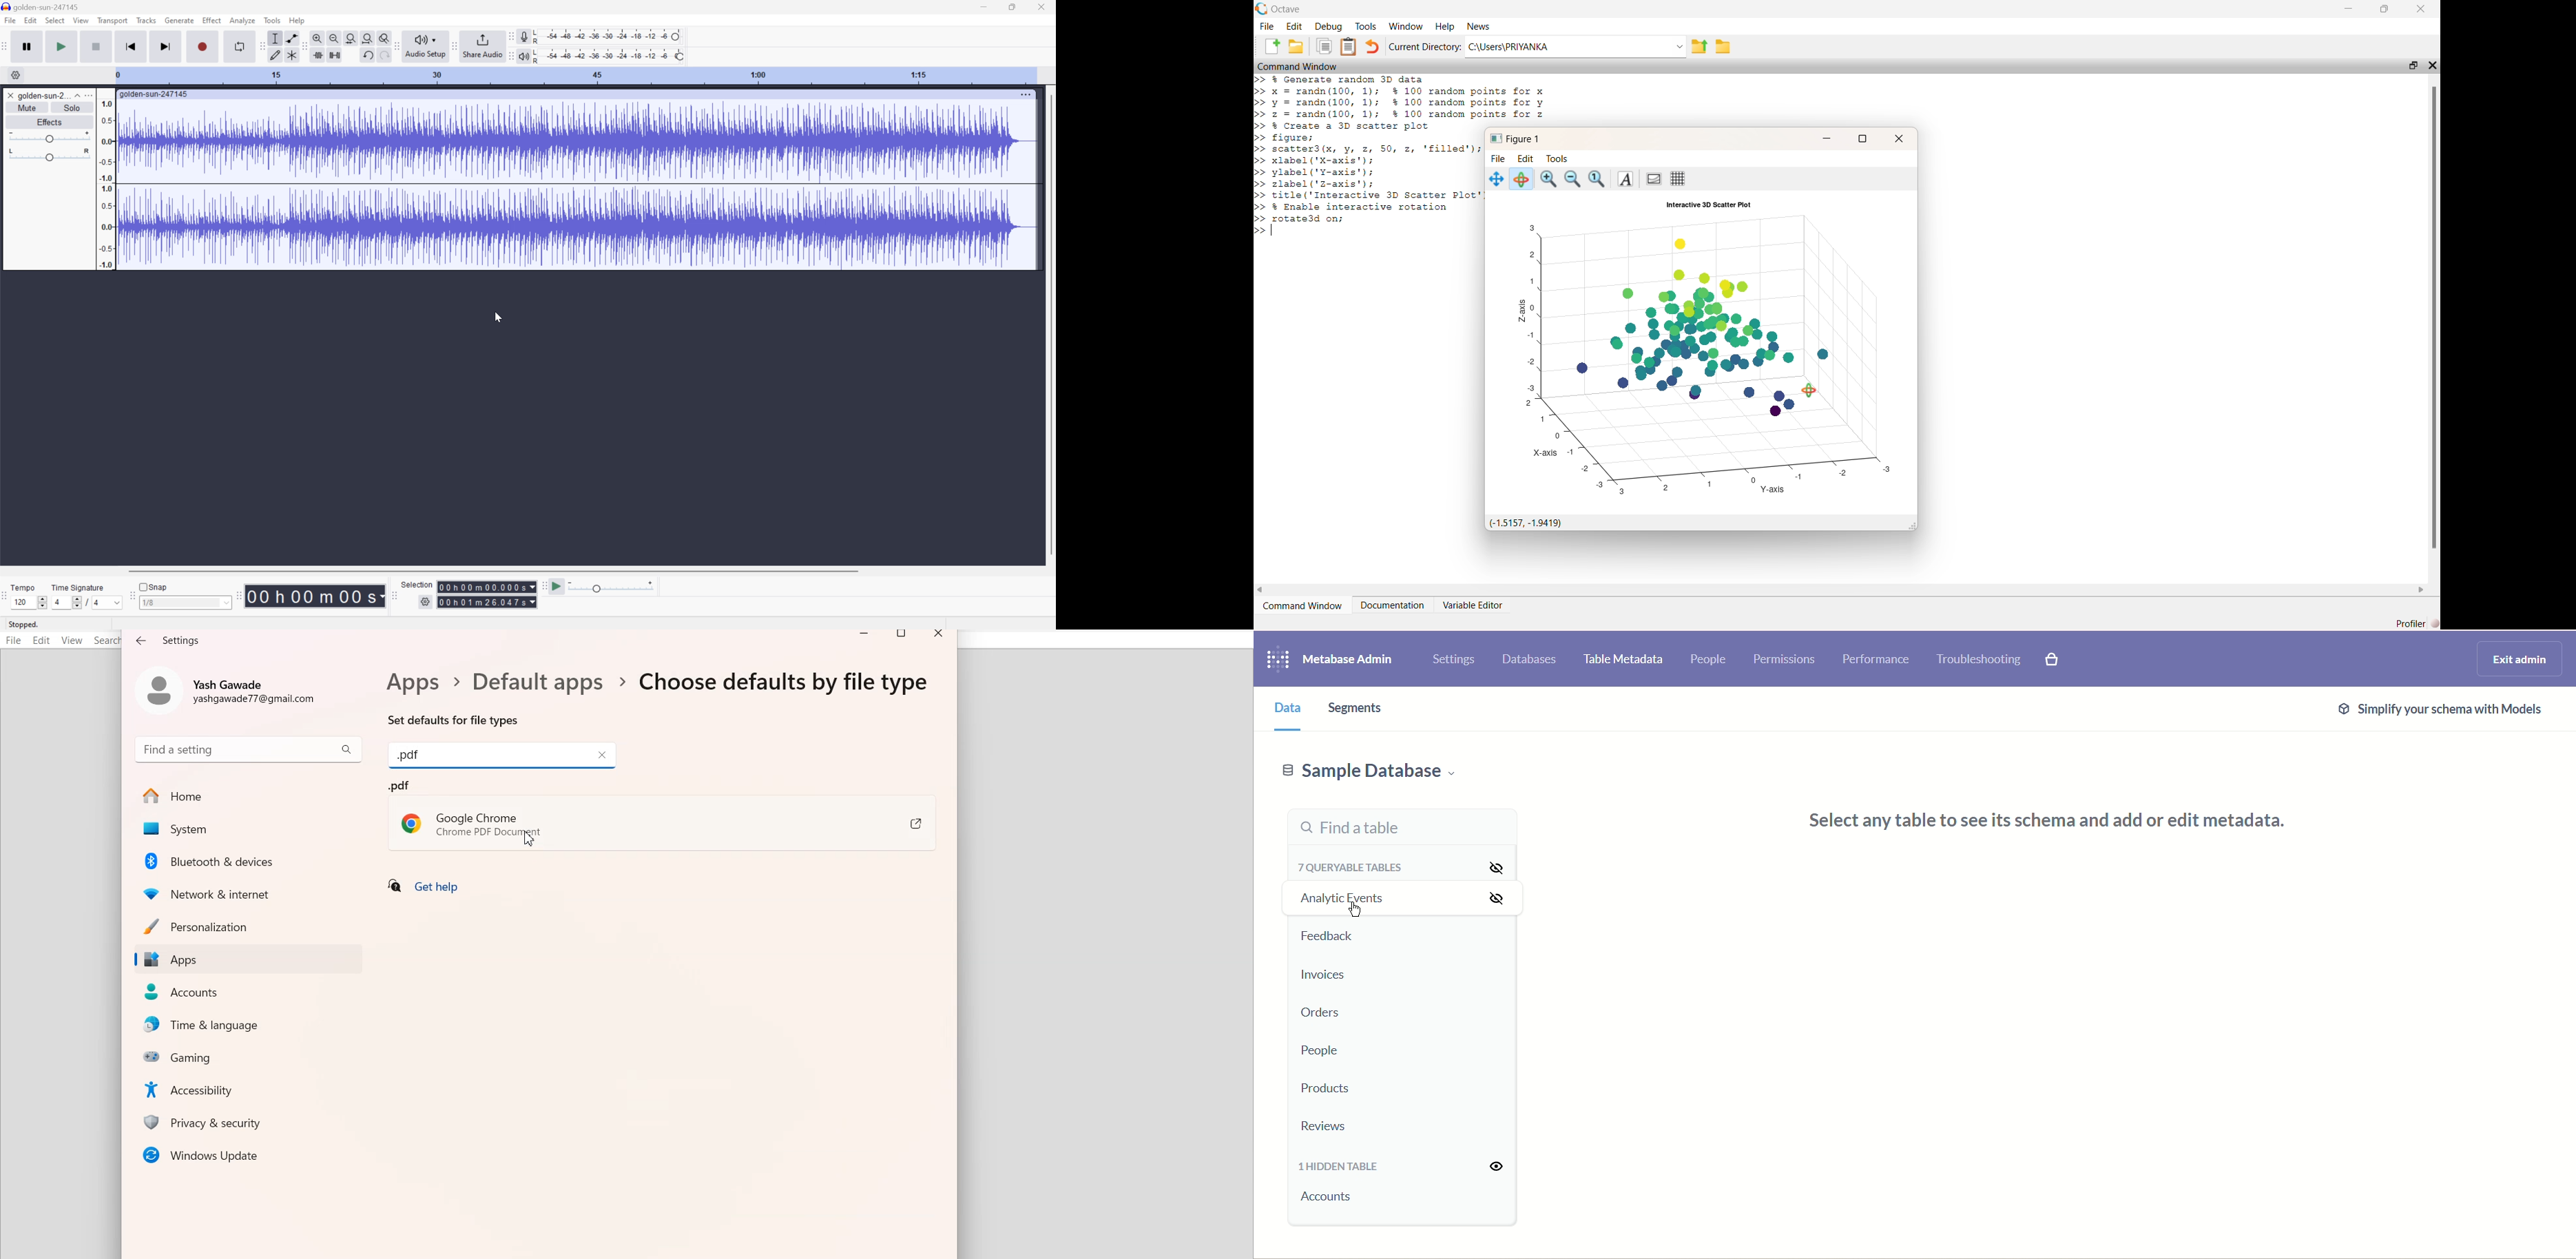 Image resolution: width=2576 pixels, height=1260 pixels. What do you see at coordinates (382, 38) in the screenshot?
I see `Zoom toggle` at bounding box center [382, 38].